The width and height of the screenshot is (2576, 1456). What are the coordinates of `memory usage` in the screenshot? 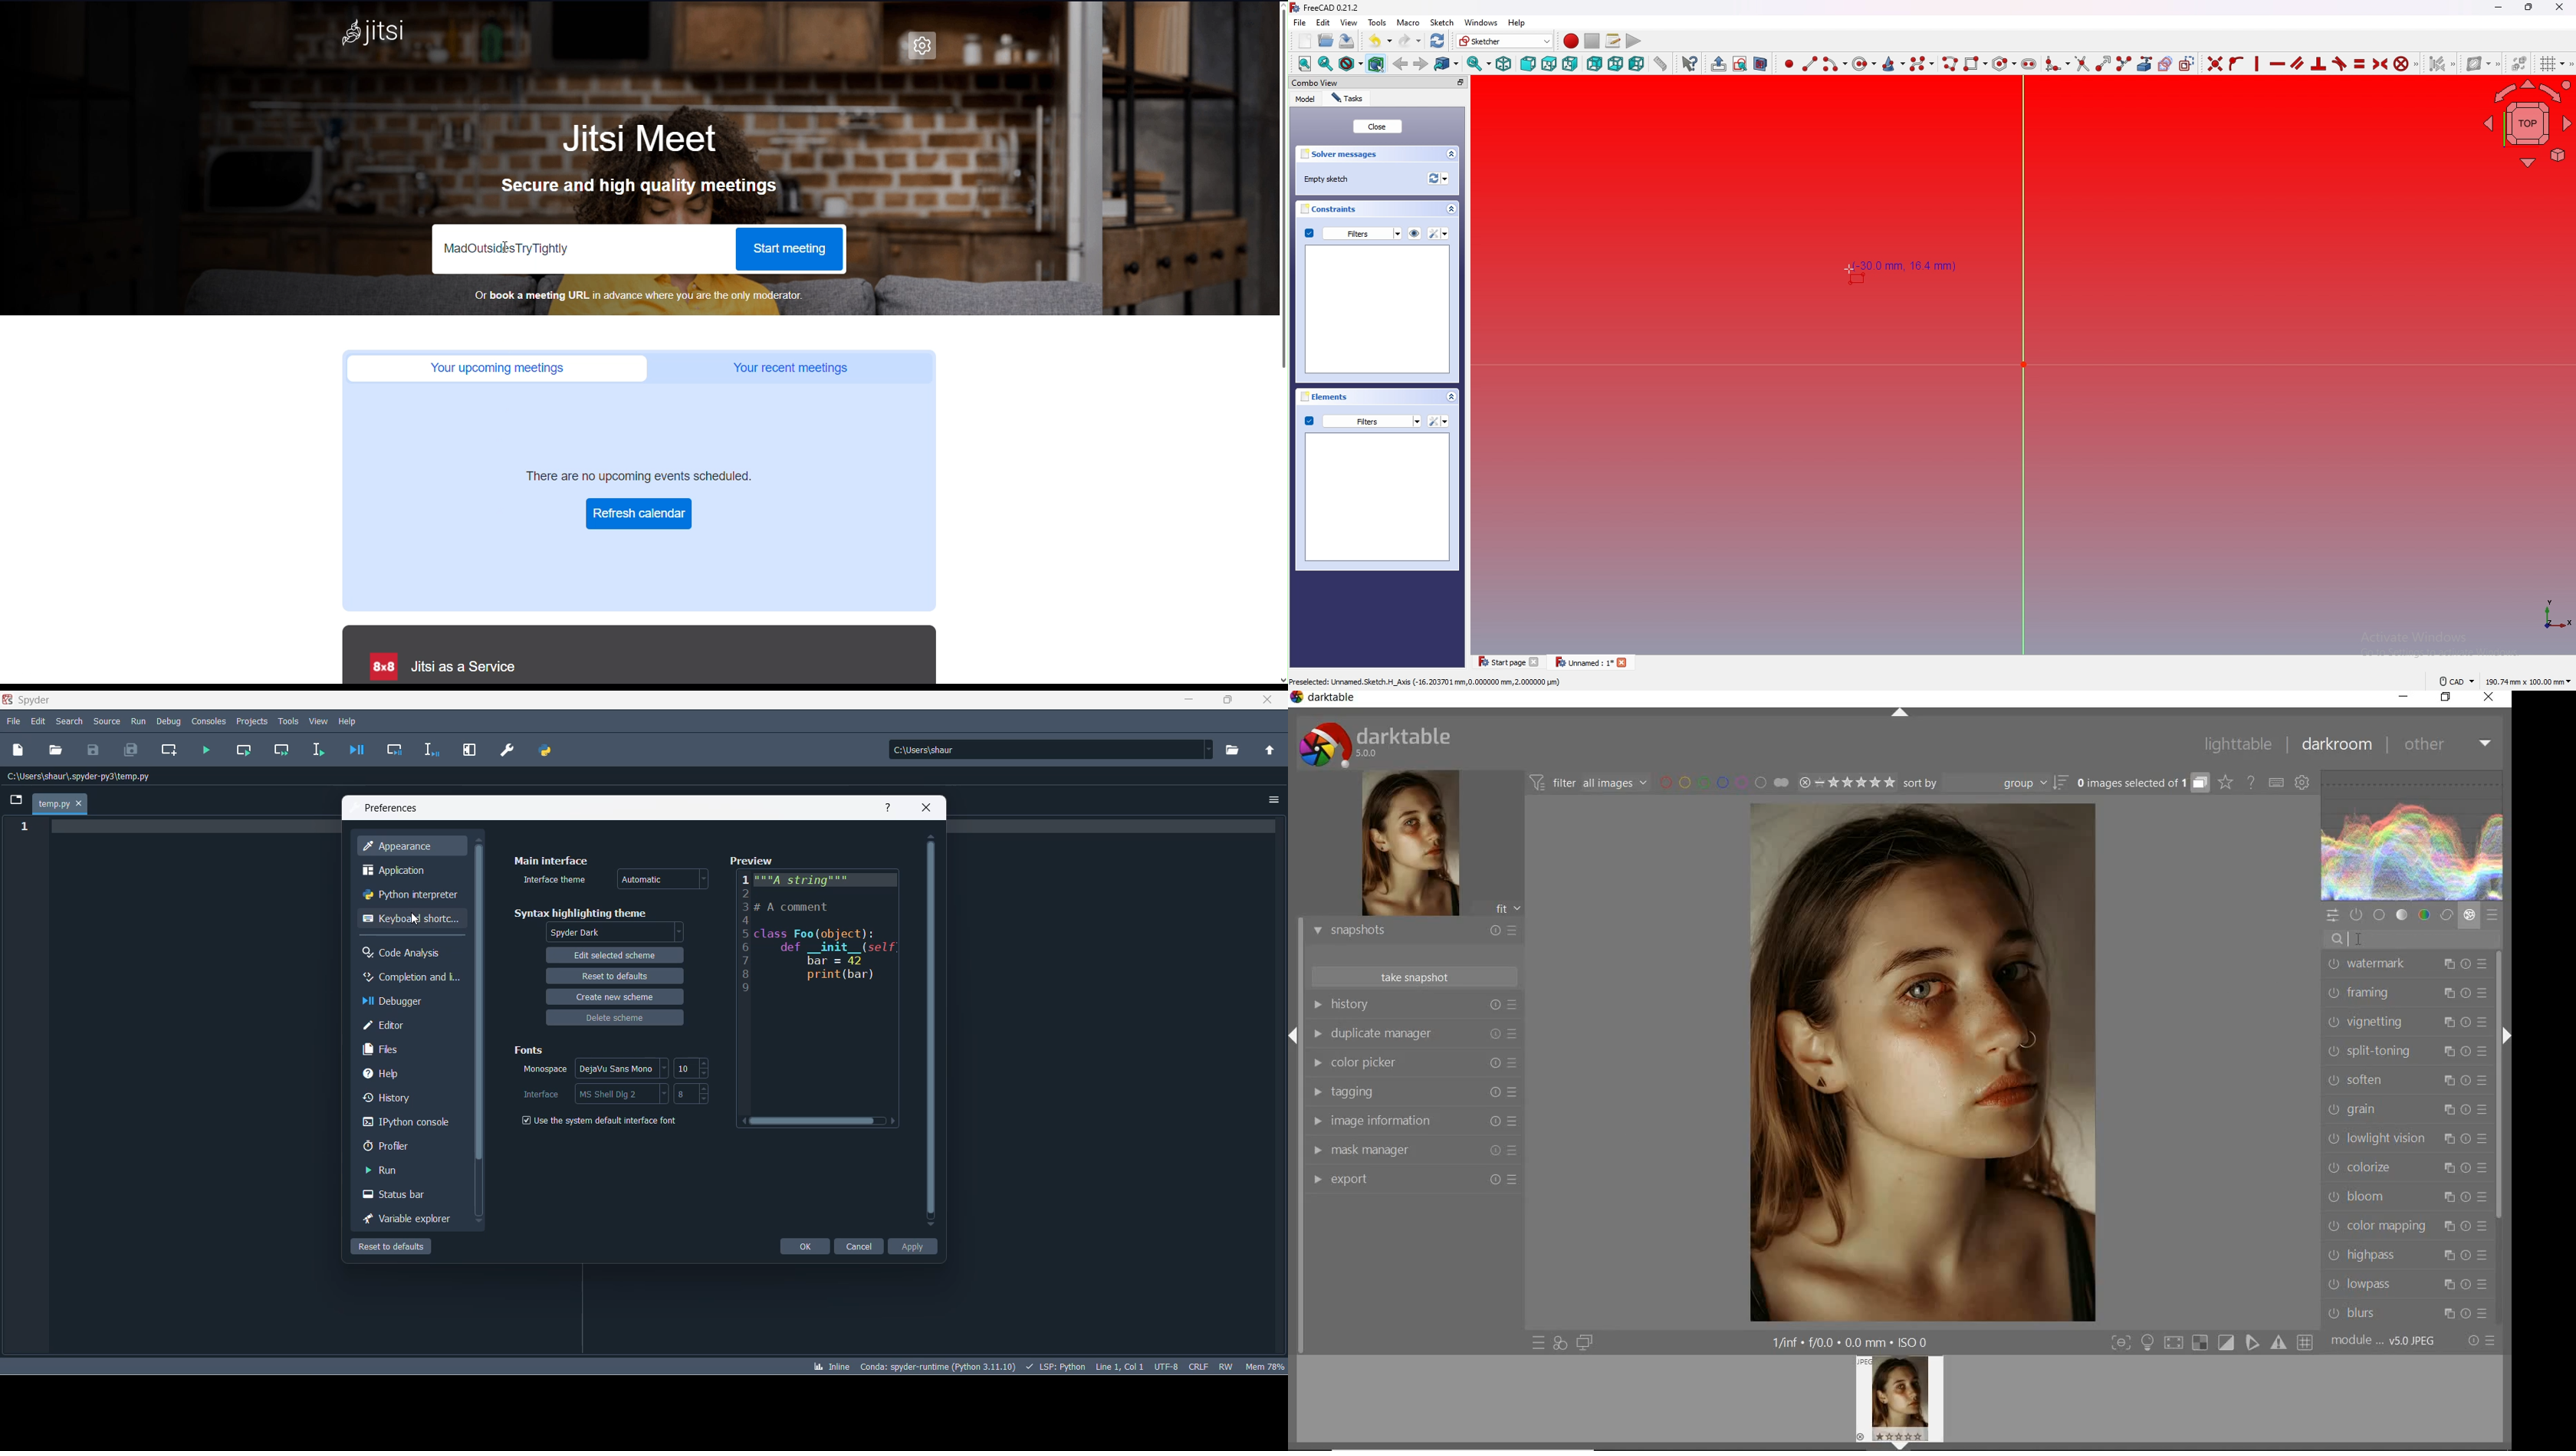 It's located at (1267, 1367).